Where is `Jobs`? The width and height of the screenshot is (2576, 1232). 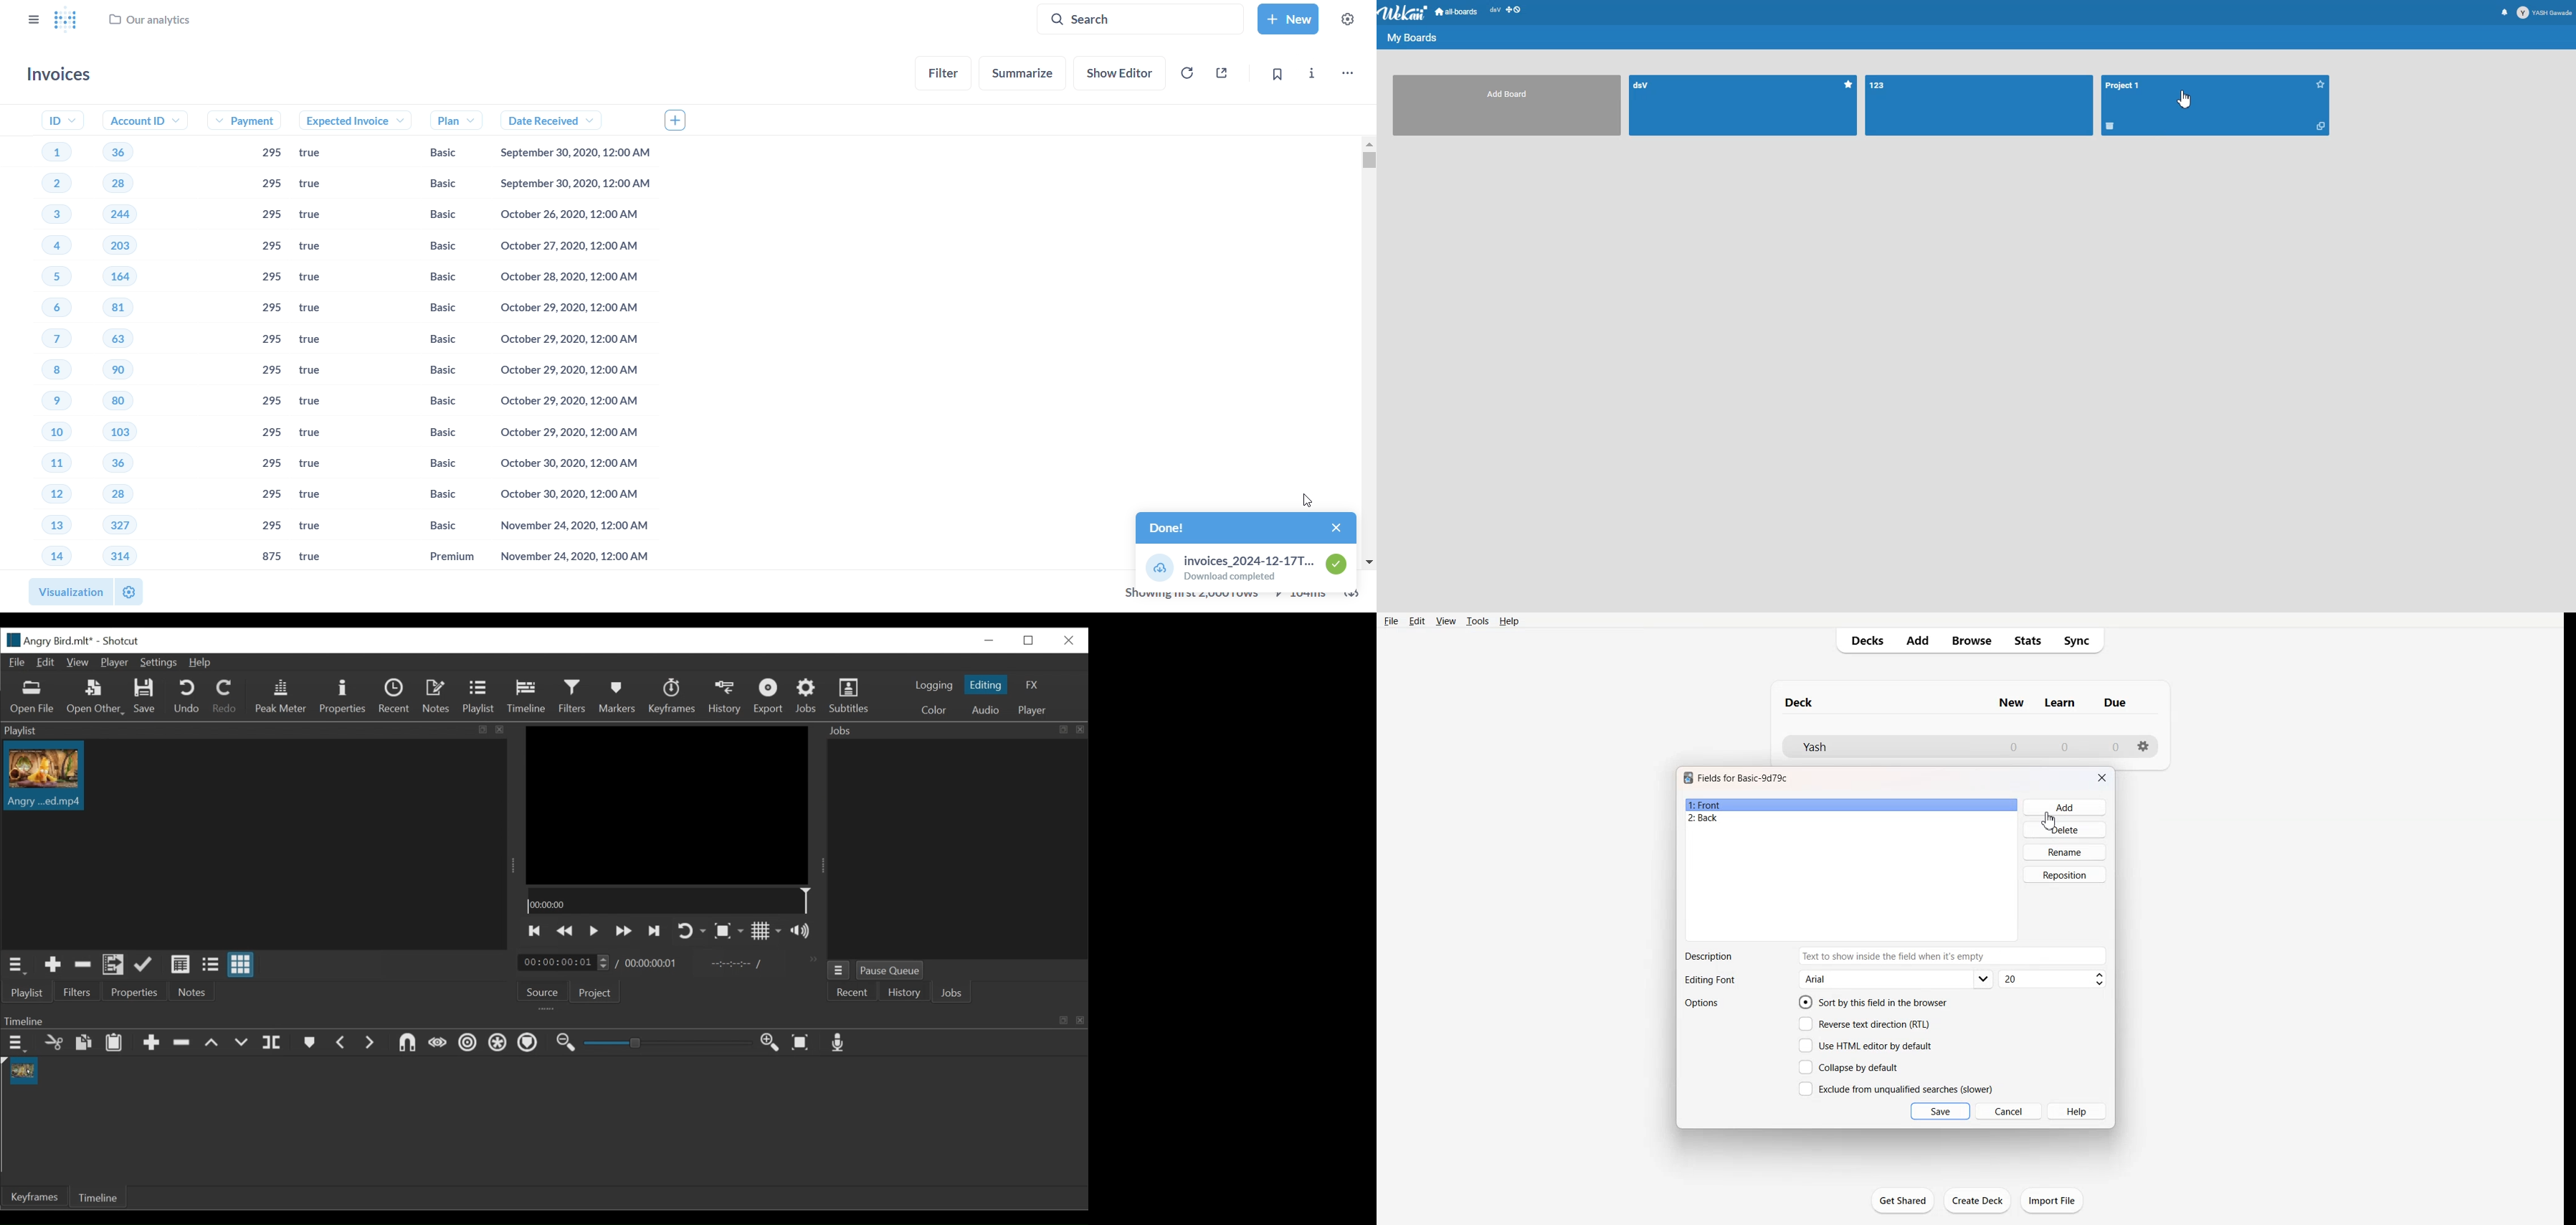
Jobs is located at coordinates (808, 696).